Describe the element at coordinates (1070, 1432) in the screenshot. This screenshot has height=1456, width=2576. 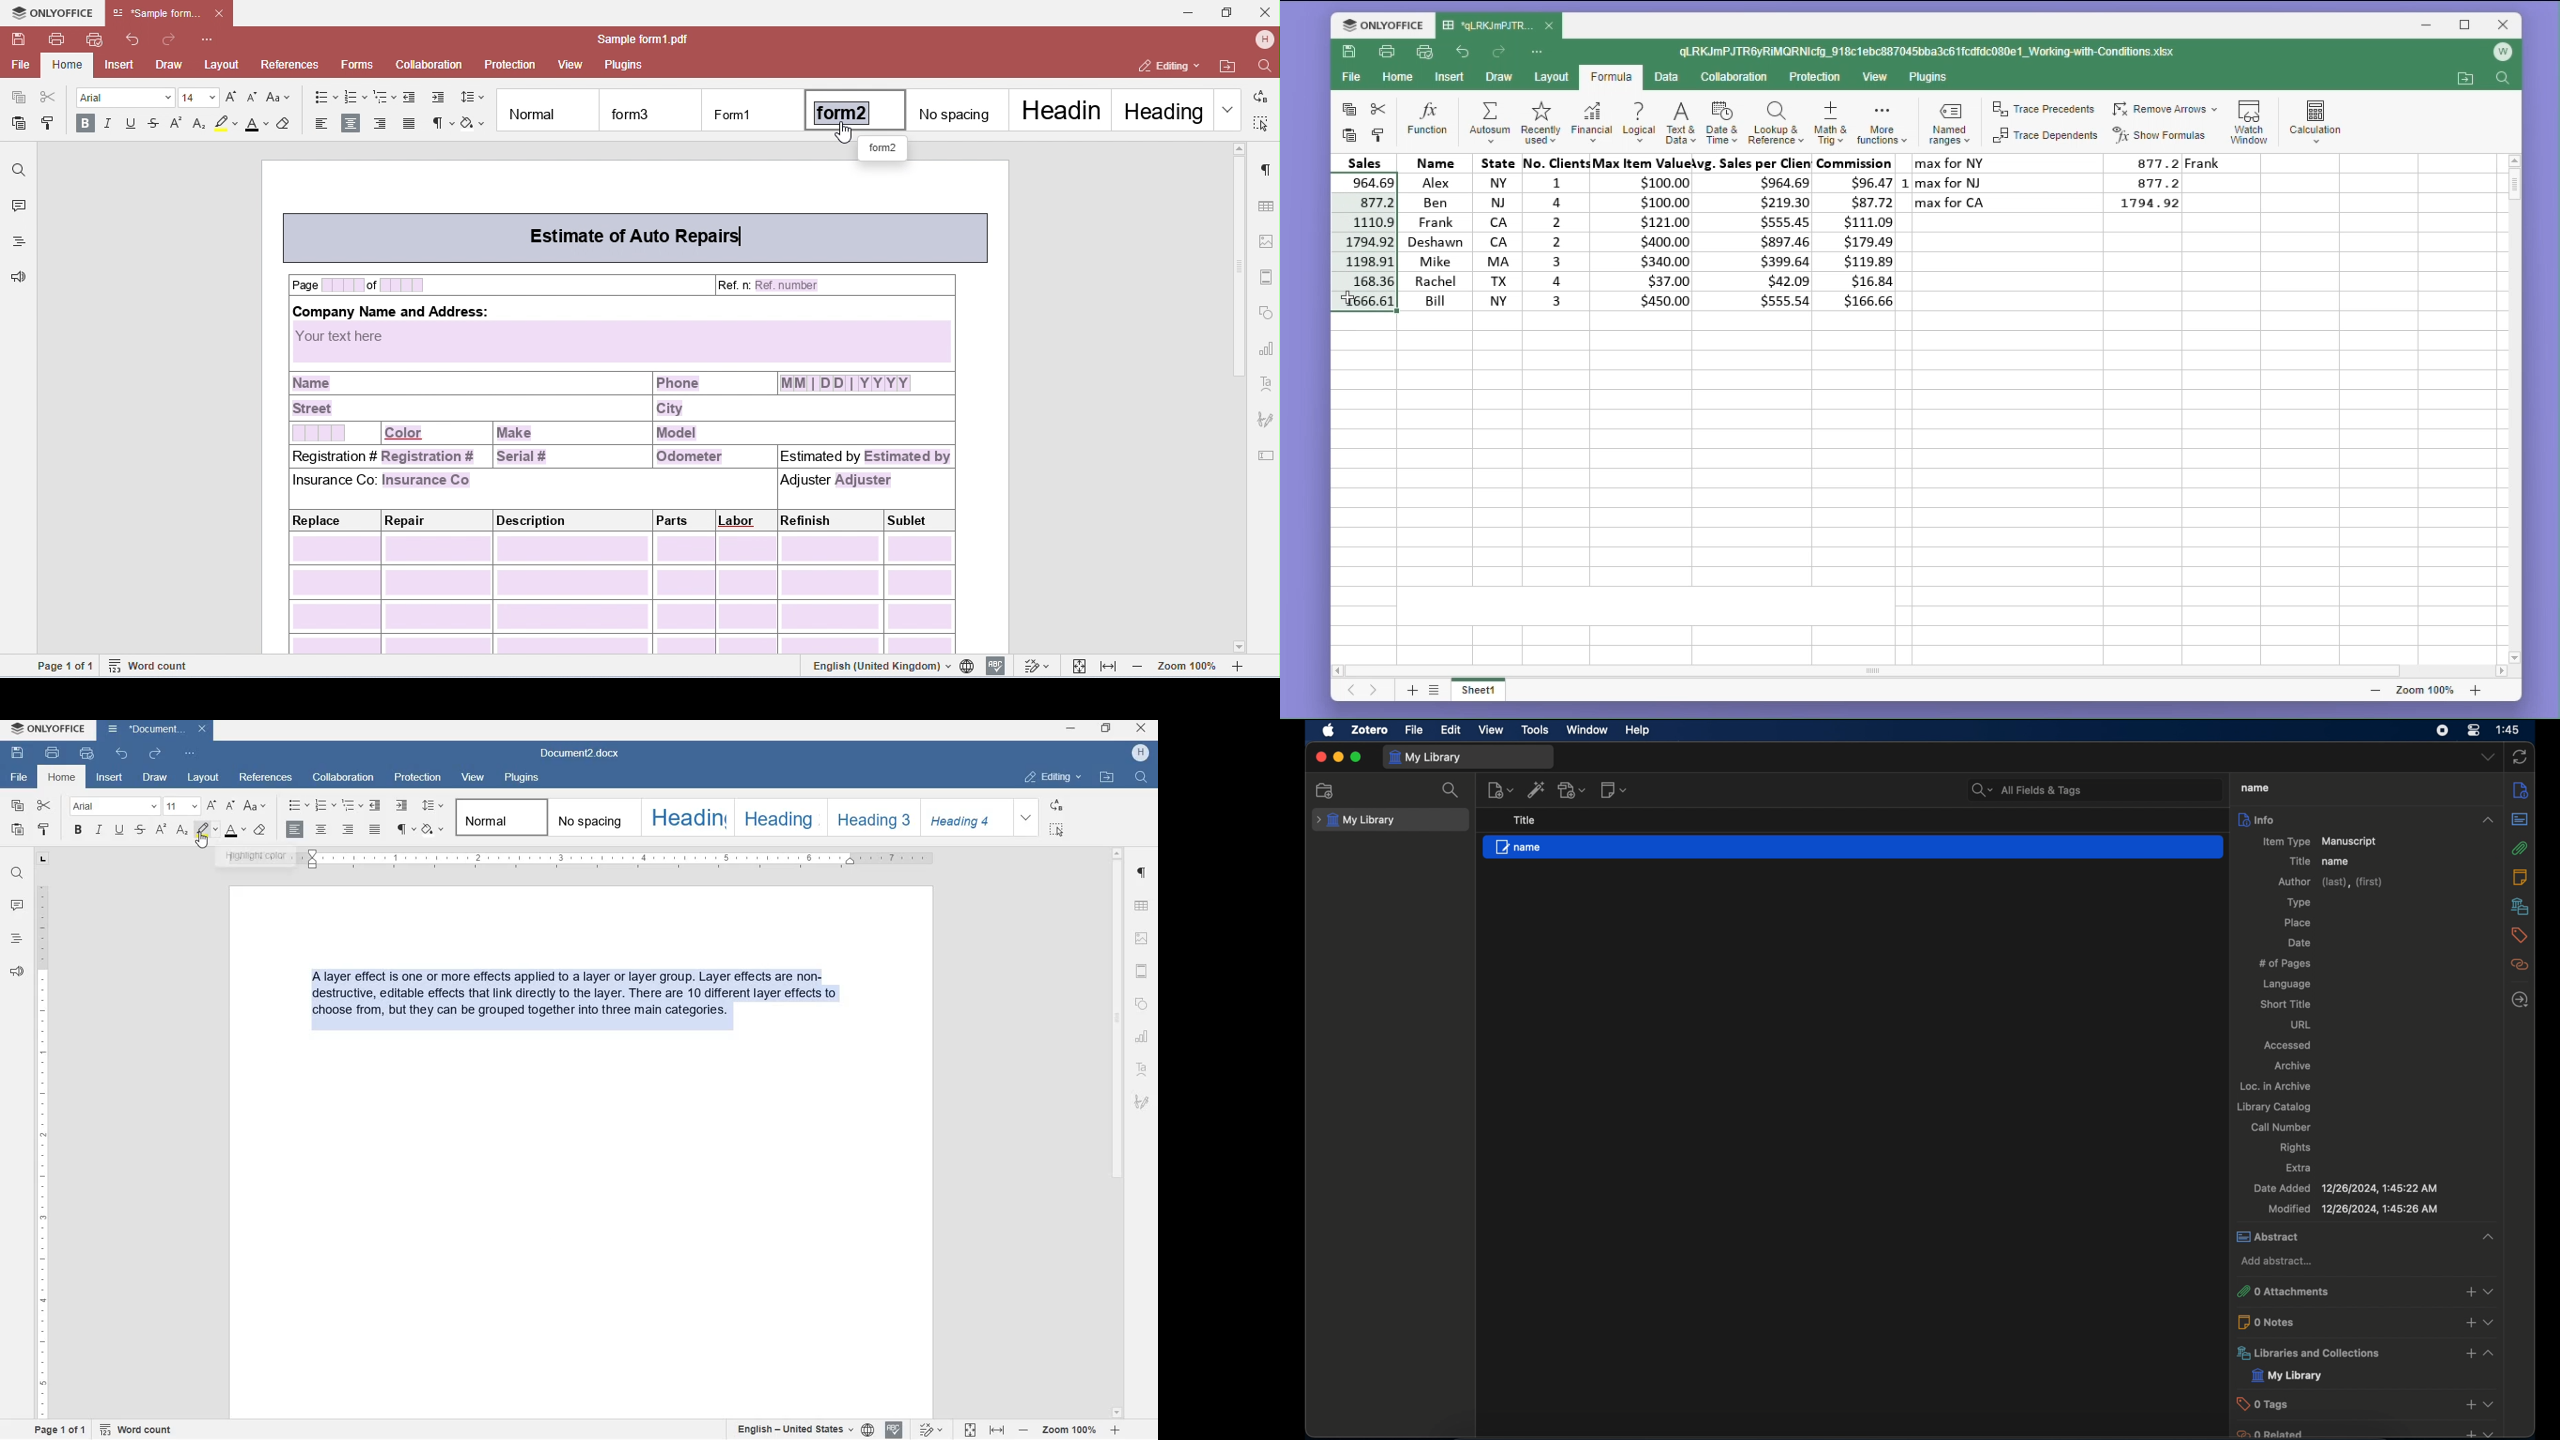
I see `ZOOM IN OR OUT` at that location.